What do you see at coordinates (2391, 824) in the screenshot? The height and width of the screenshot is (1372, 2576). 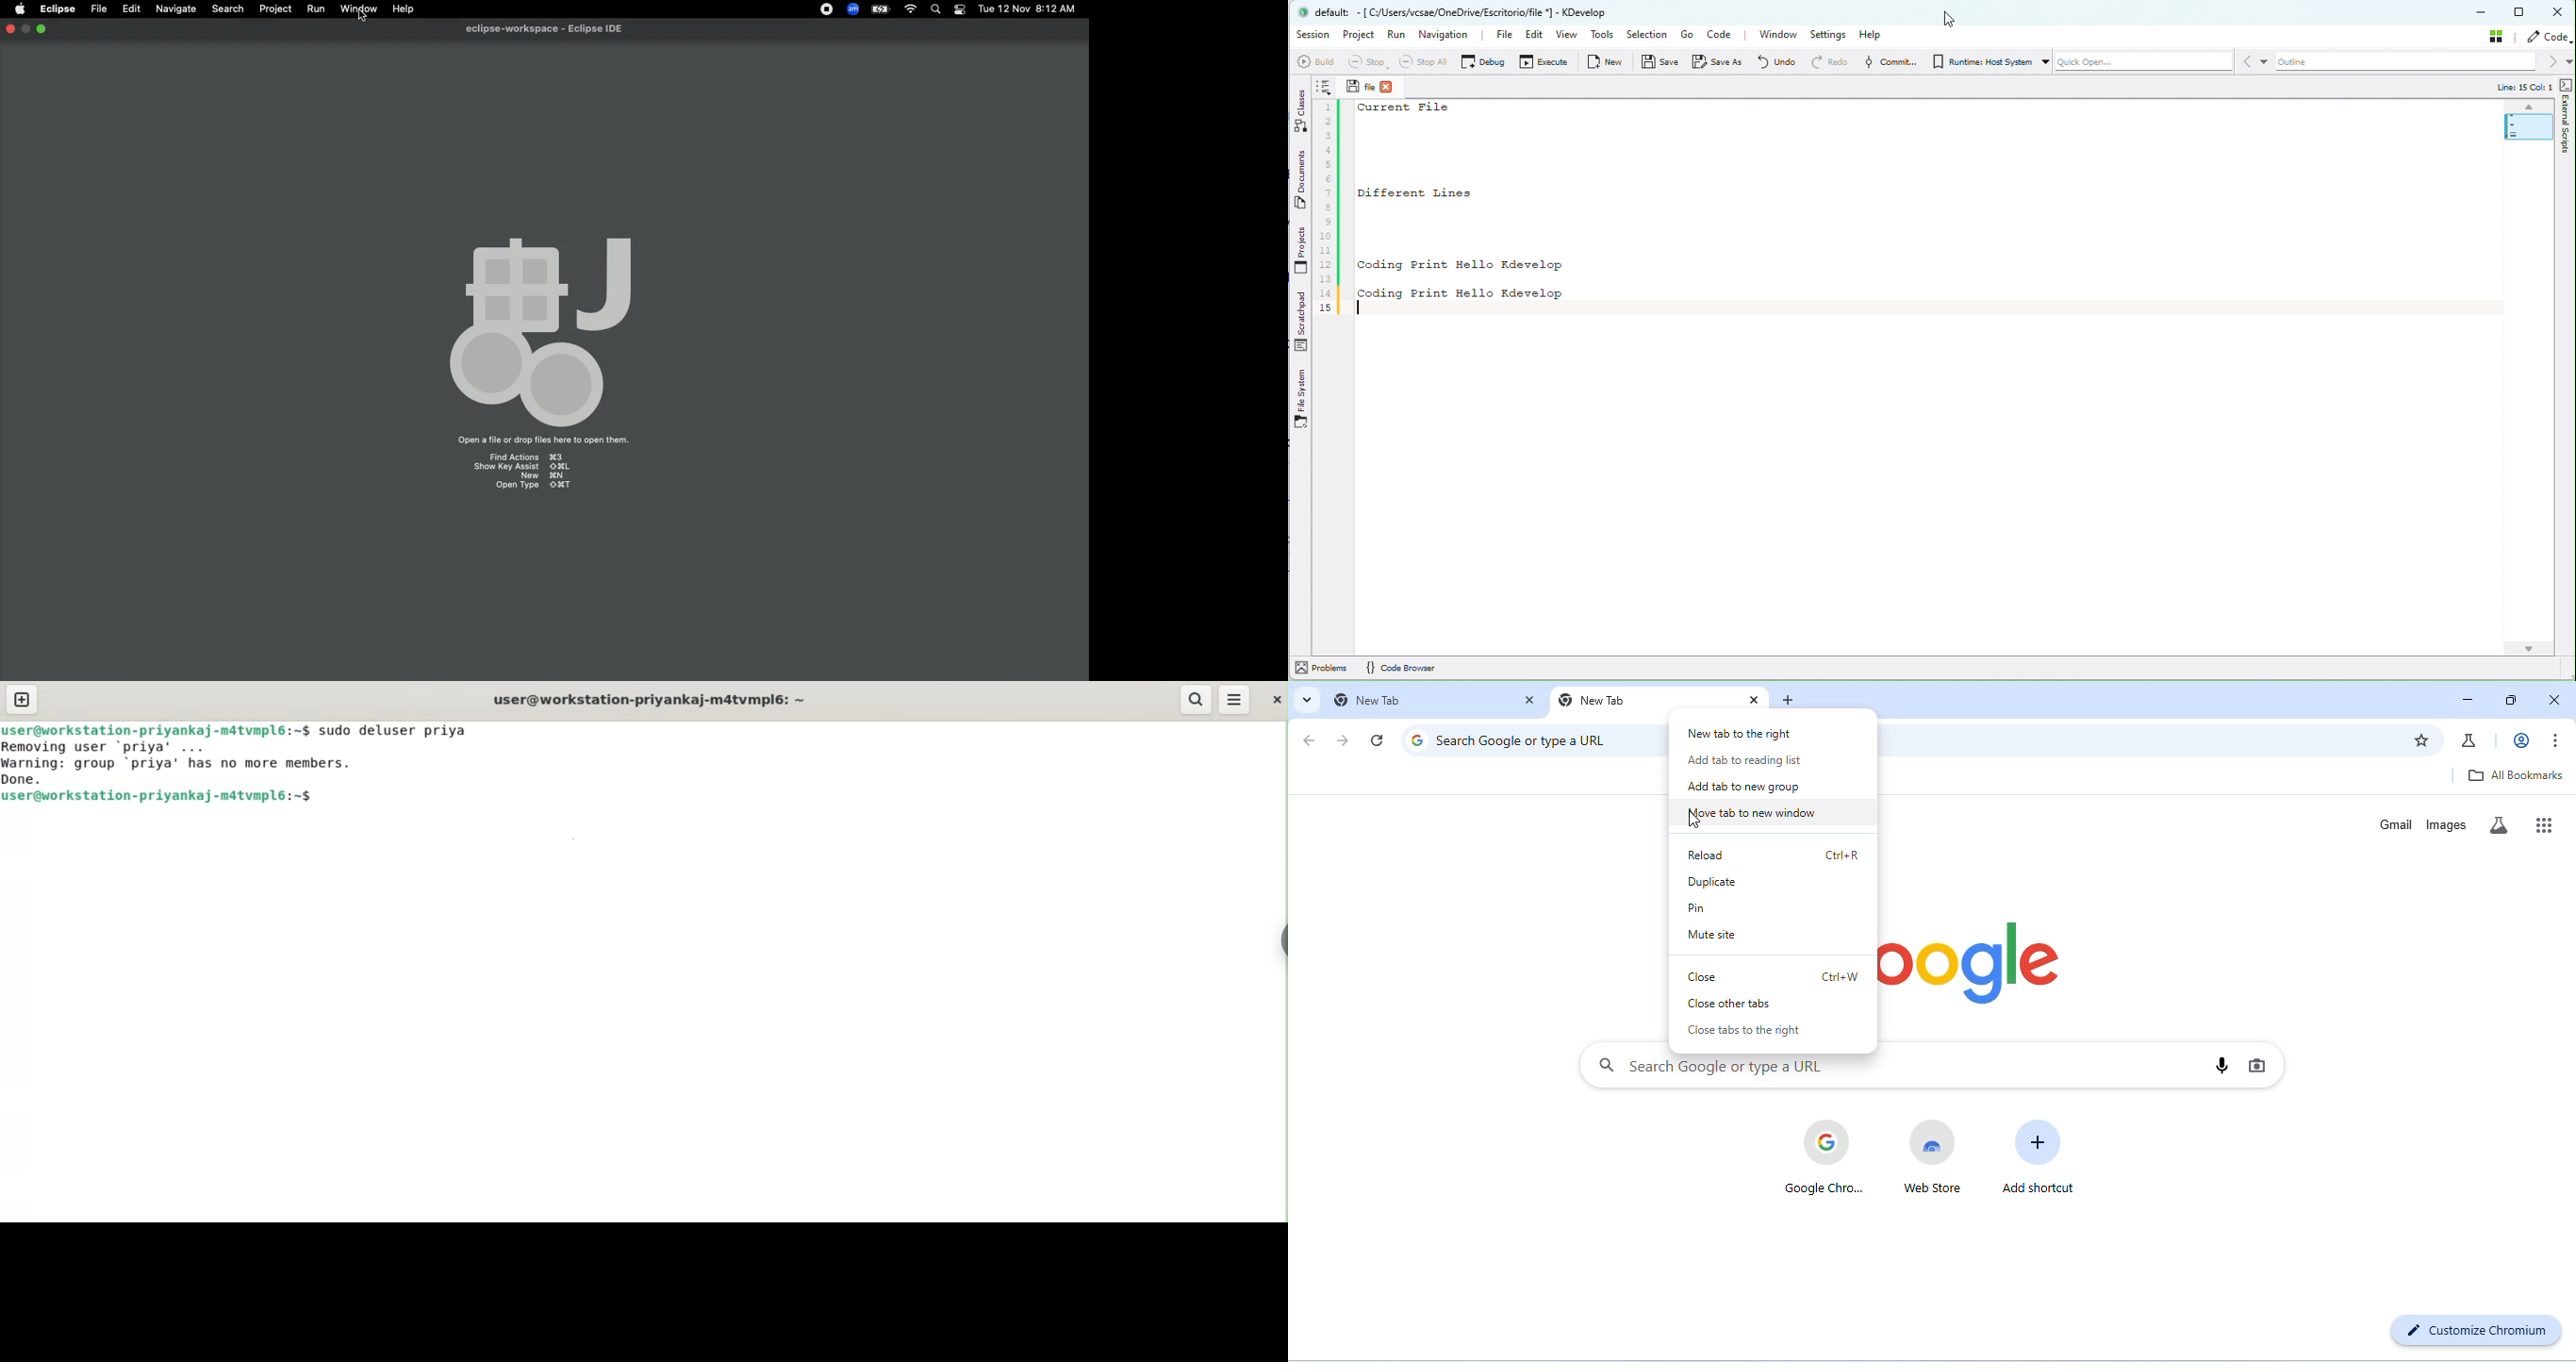 I see `gmail` at bounding box center [2391, 824].